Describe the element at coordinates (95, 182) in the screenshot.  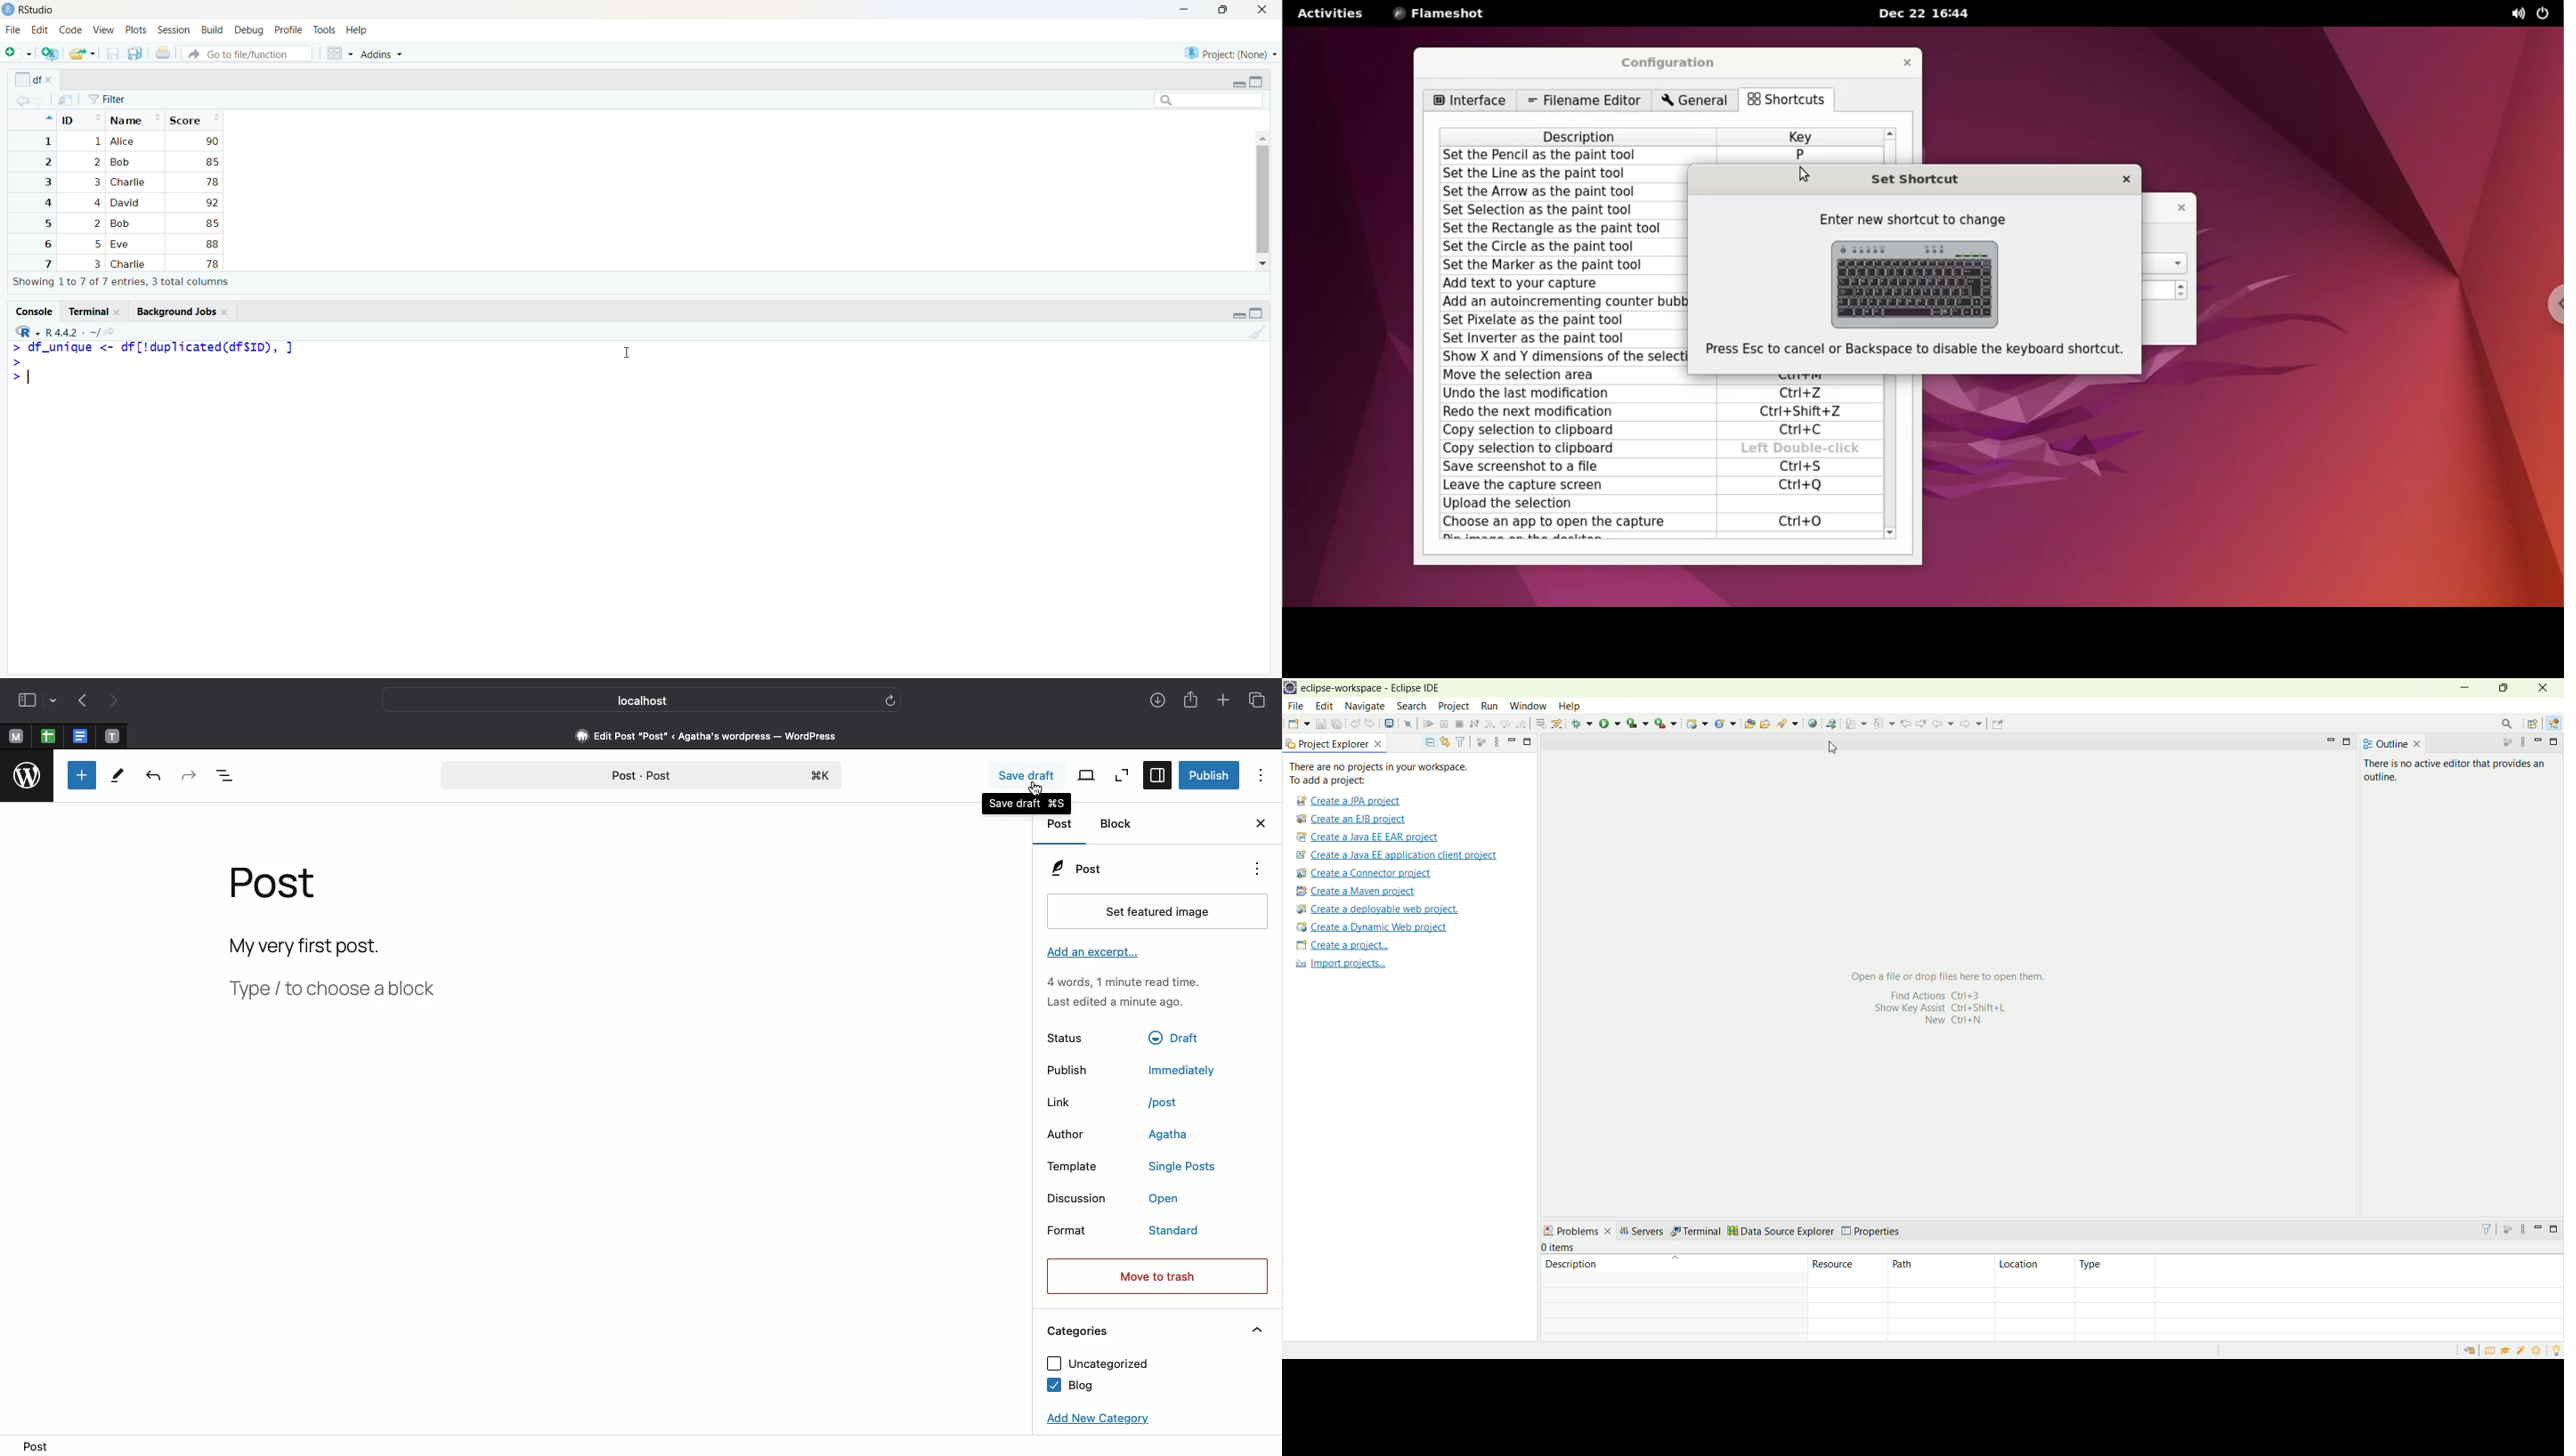
I see `3` at that location.